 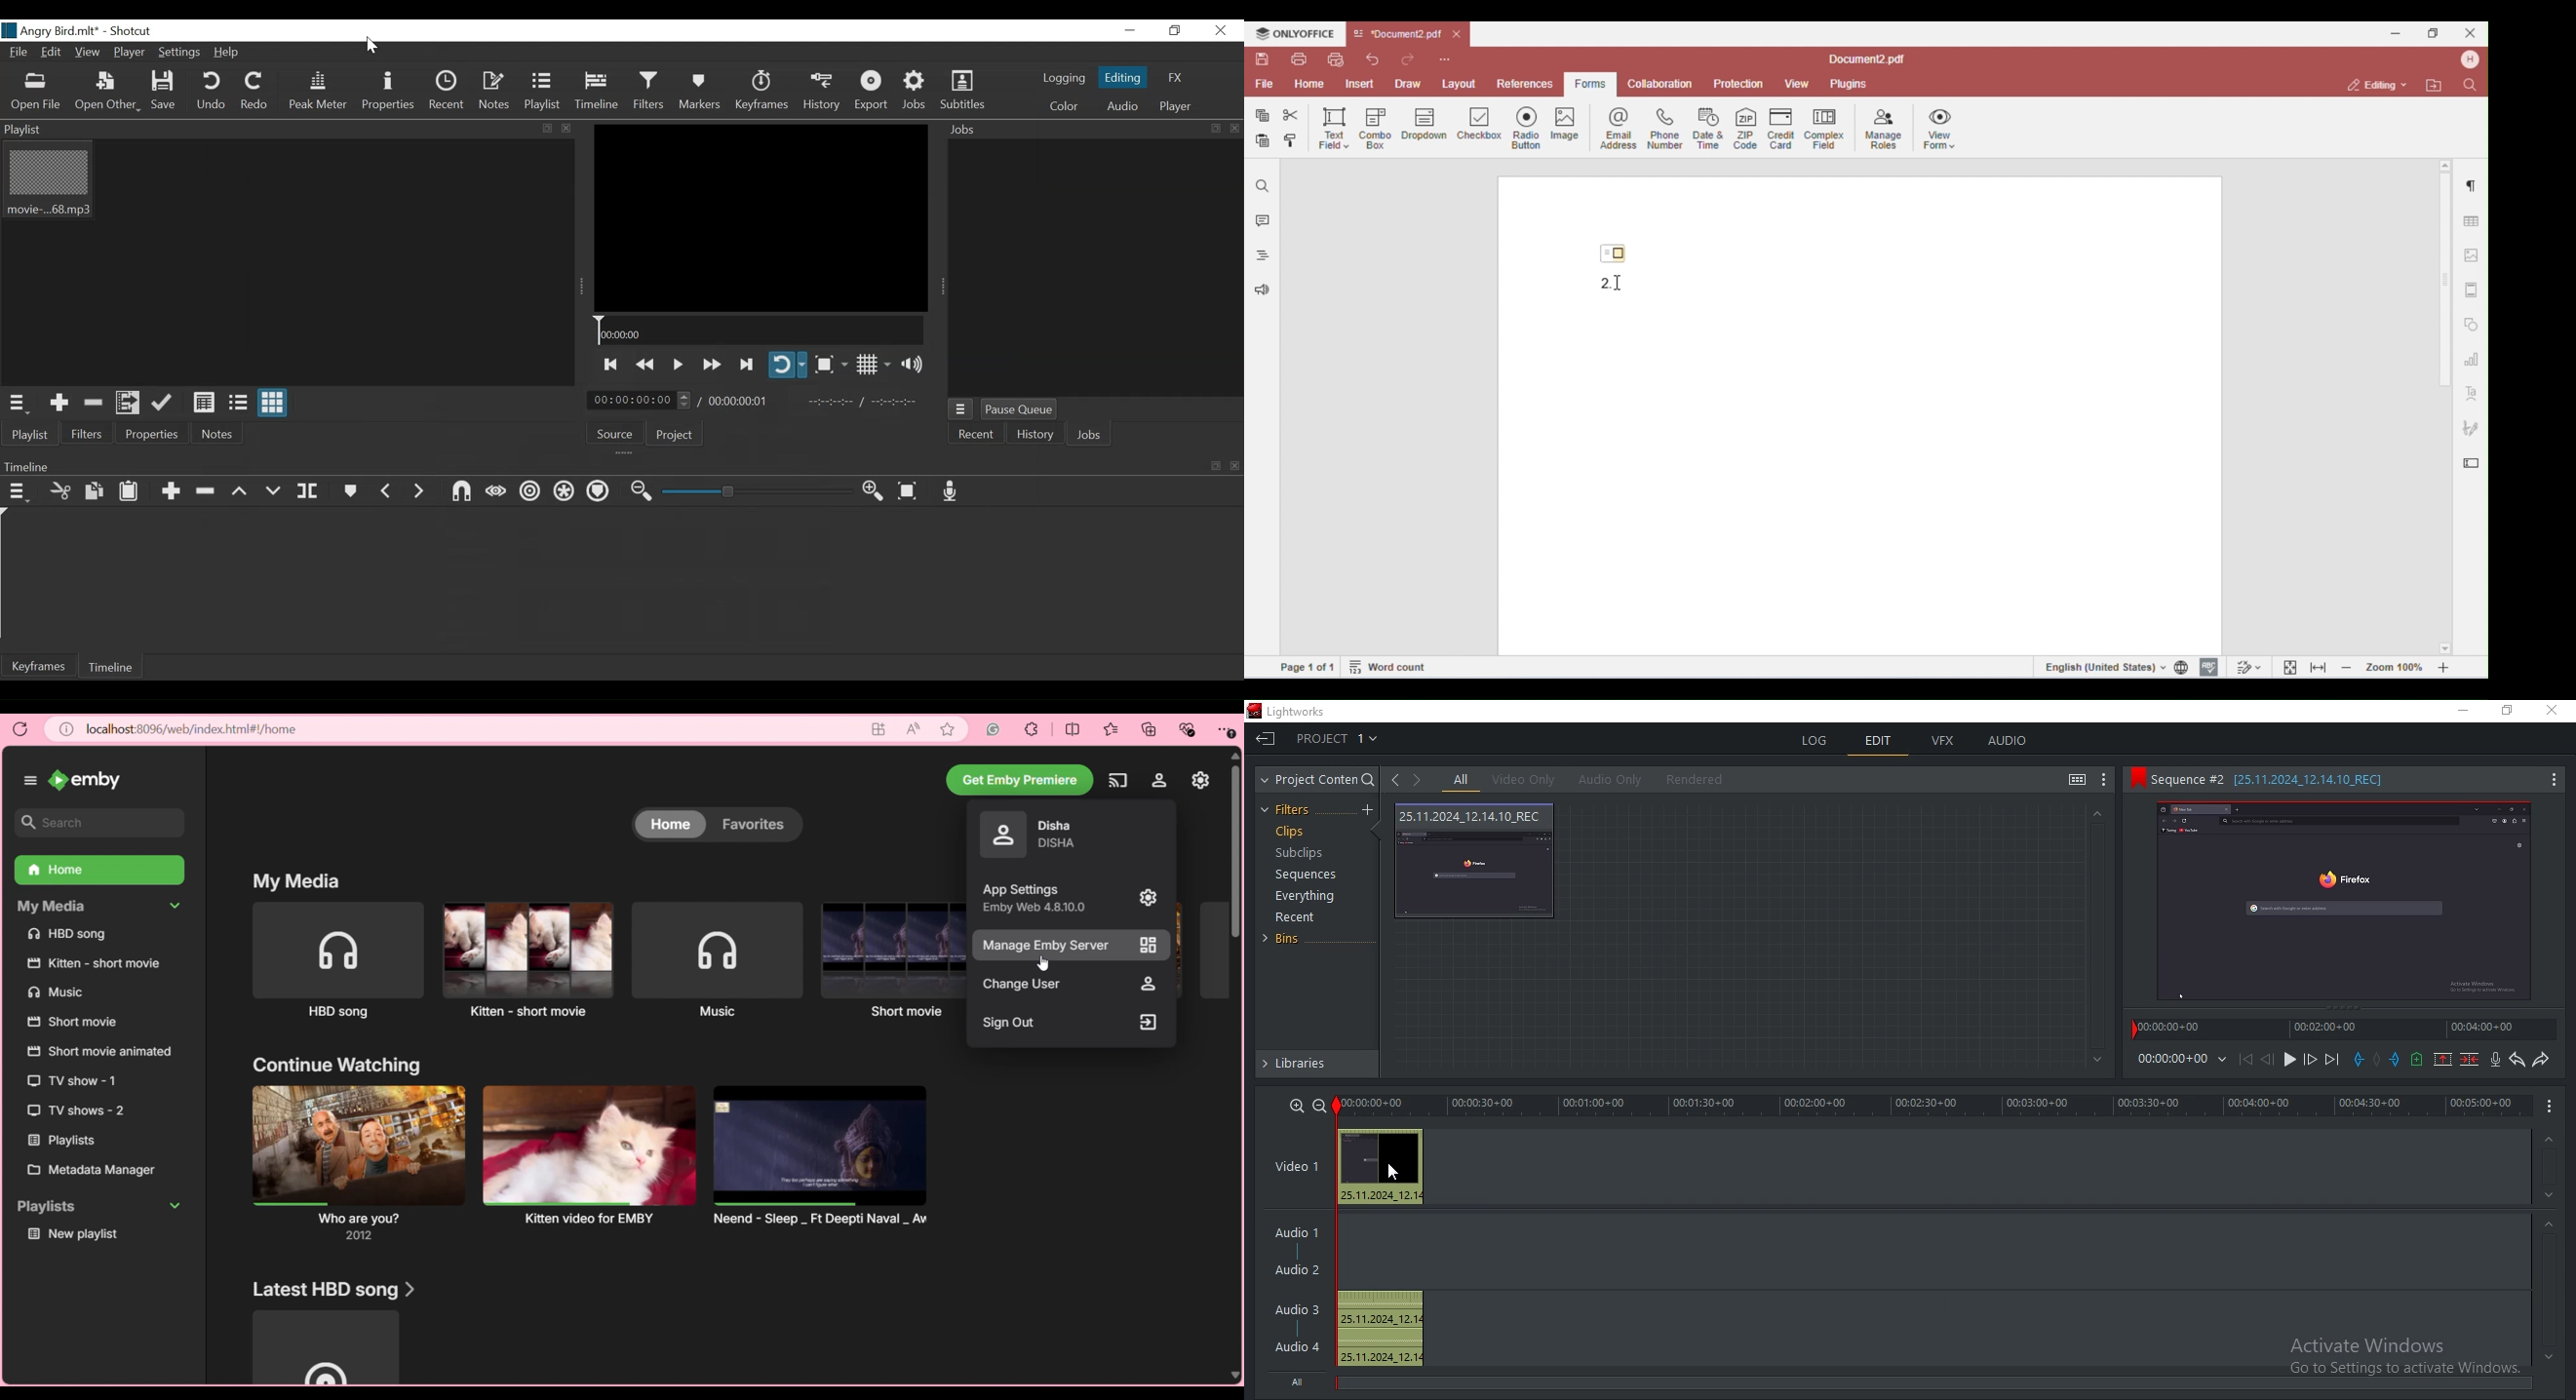 What do you see at coordinates (1295, 1106) in the screenshot?
I see `zoom in` at bounding box center [1295, 1106].